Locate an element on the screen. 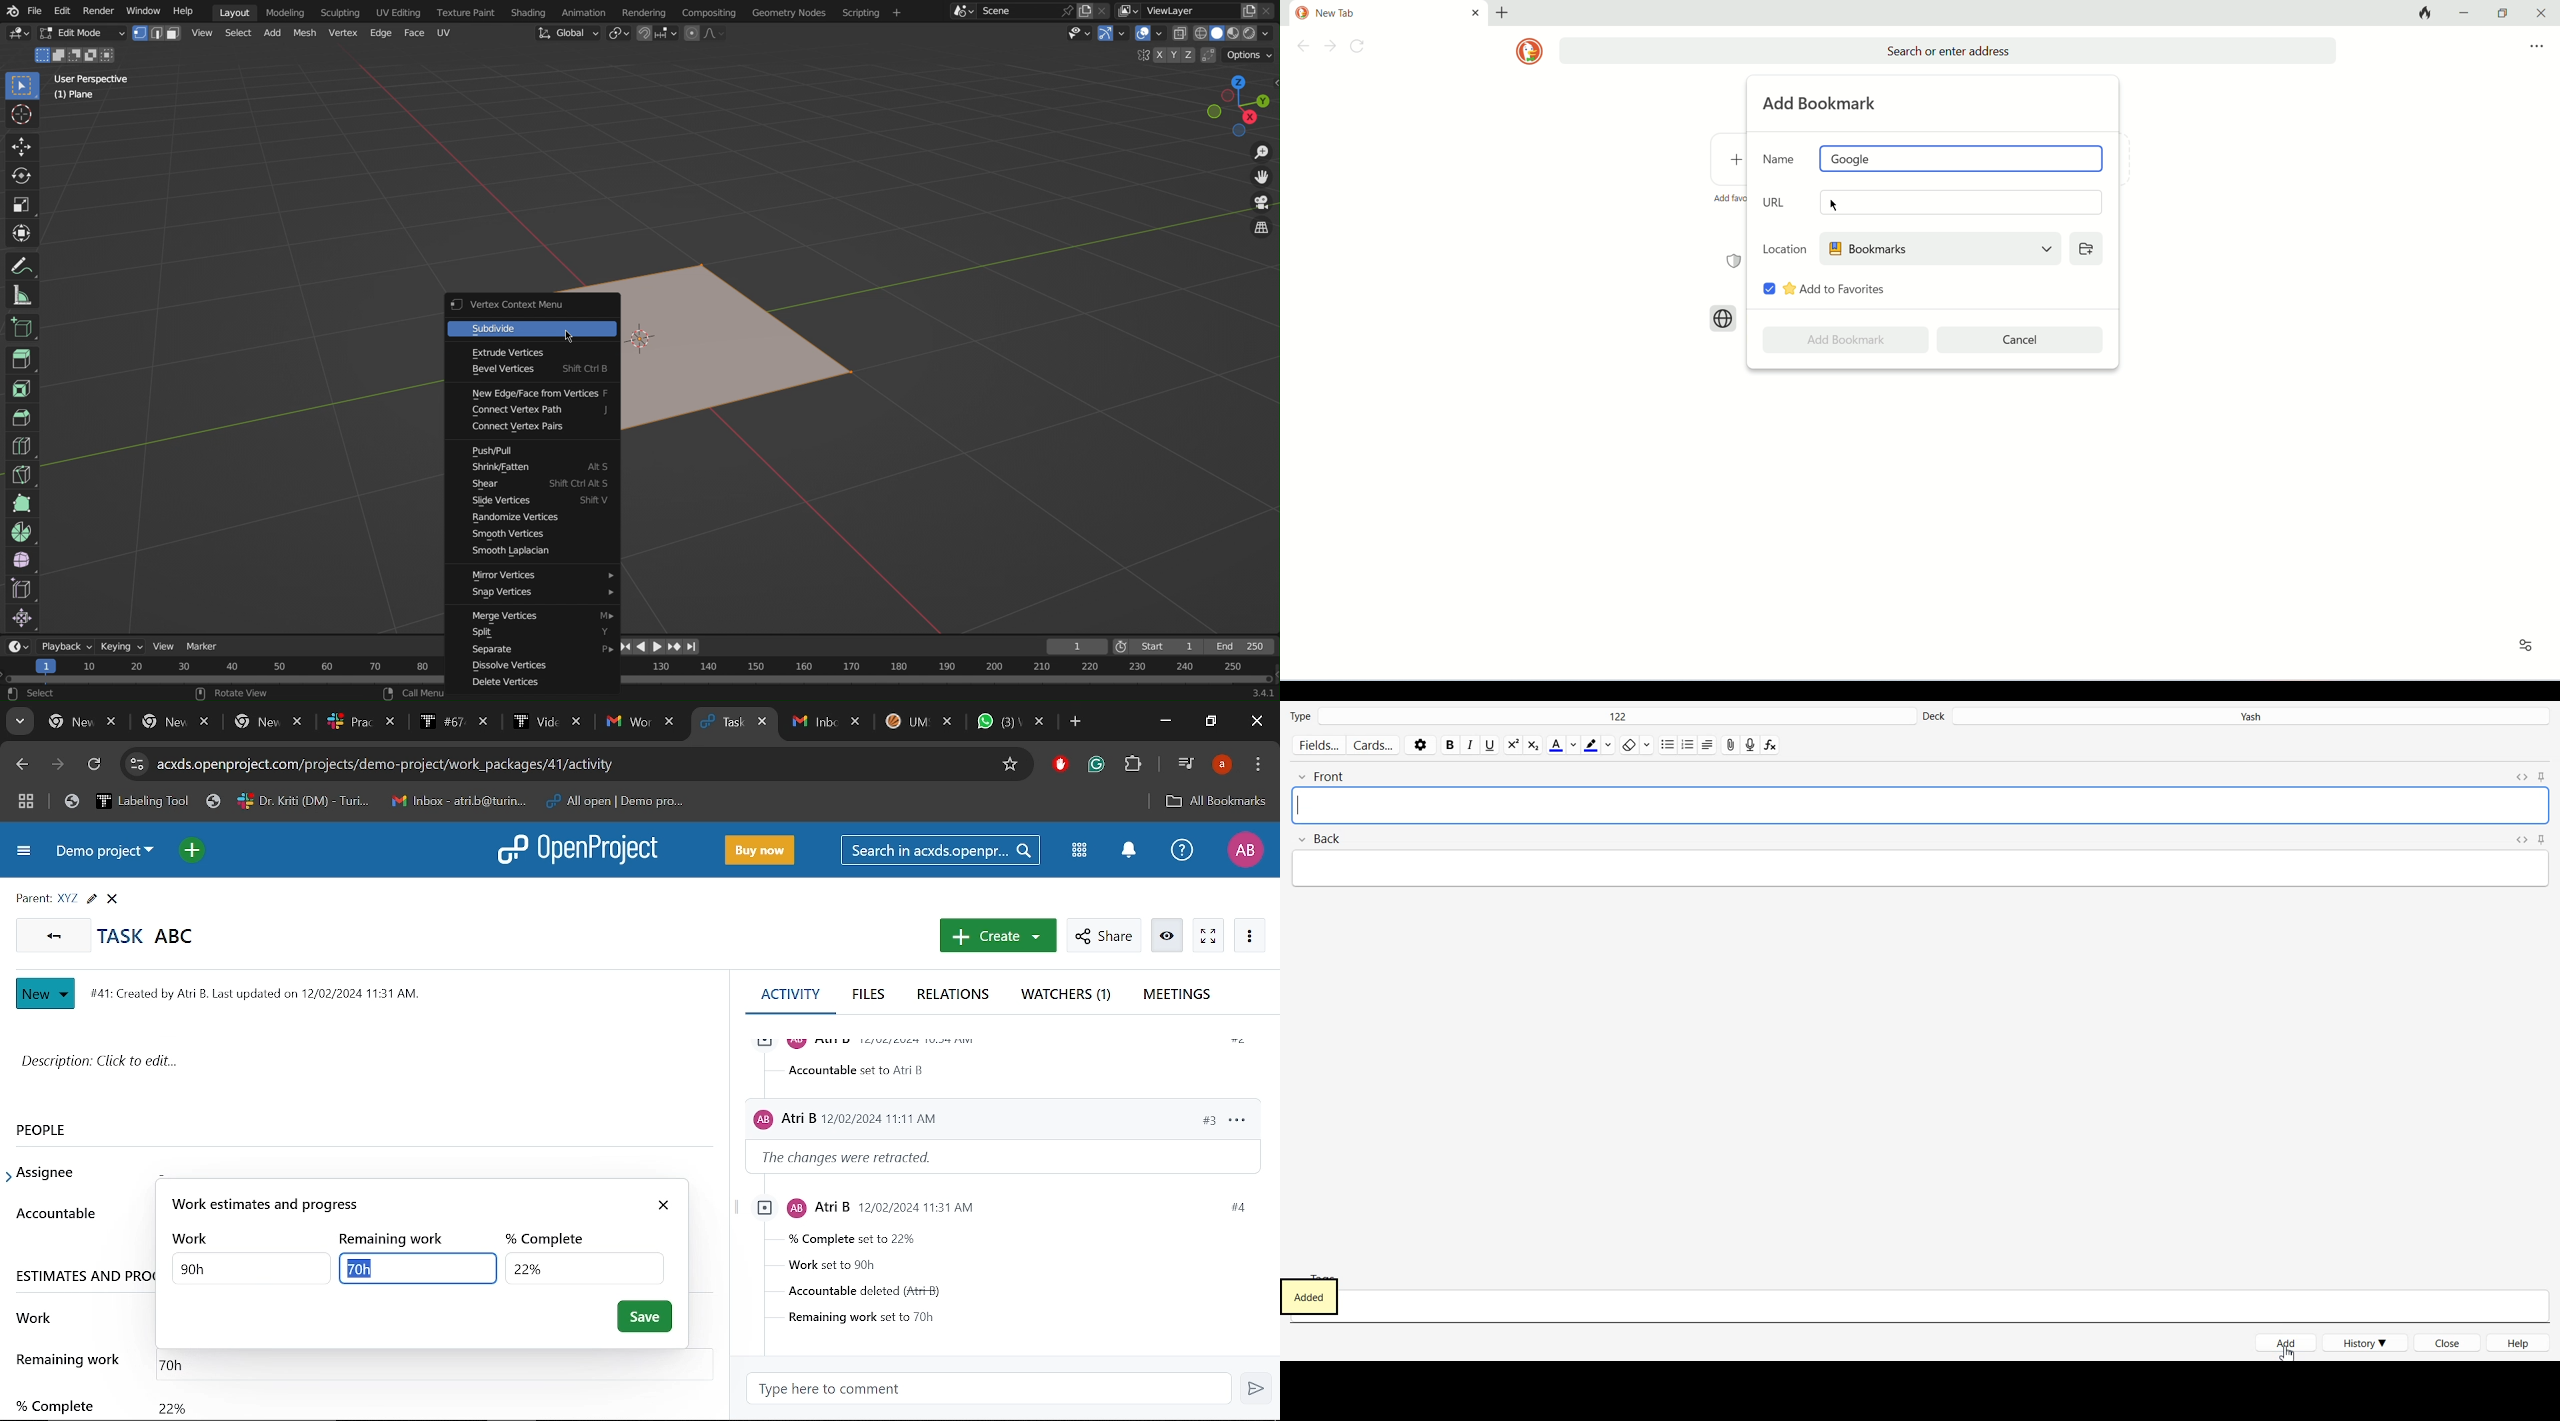 The width and height of the screenshot is (2576, 1428). Settings is located at coordinates (1421, 744).